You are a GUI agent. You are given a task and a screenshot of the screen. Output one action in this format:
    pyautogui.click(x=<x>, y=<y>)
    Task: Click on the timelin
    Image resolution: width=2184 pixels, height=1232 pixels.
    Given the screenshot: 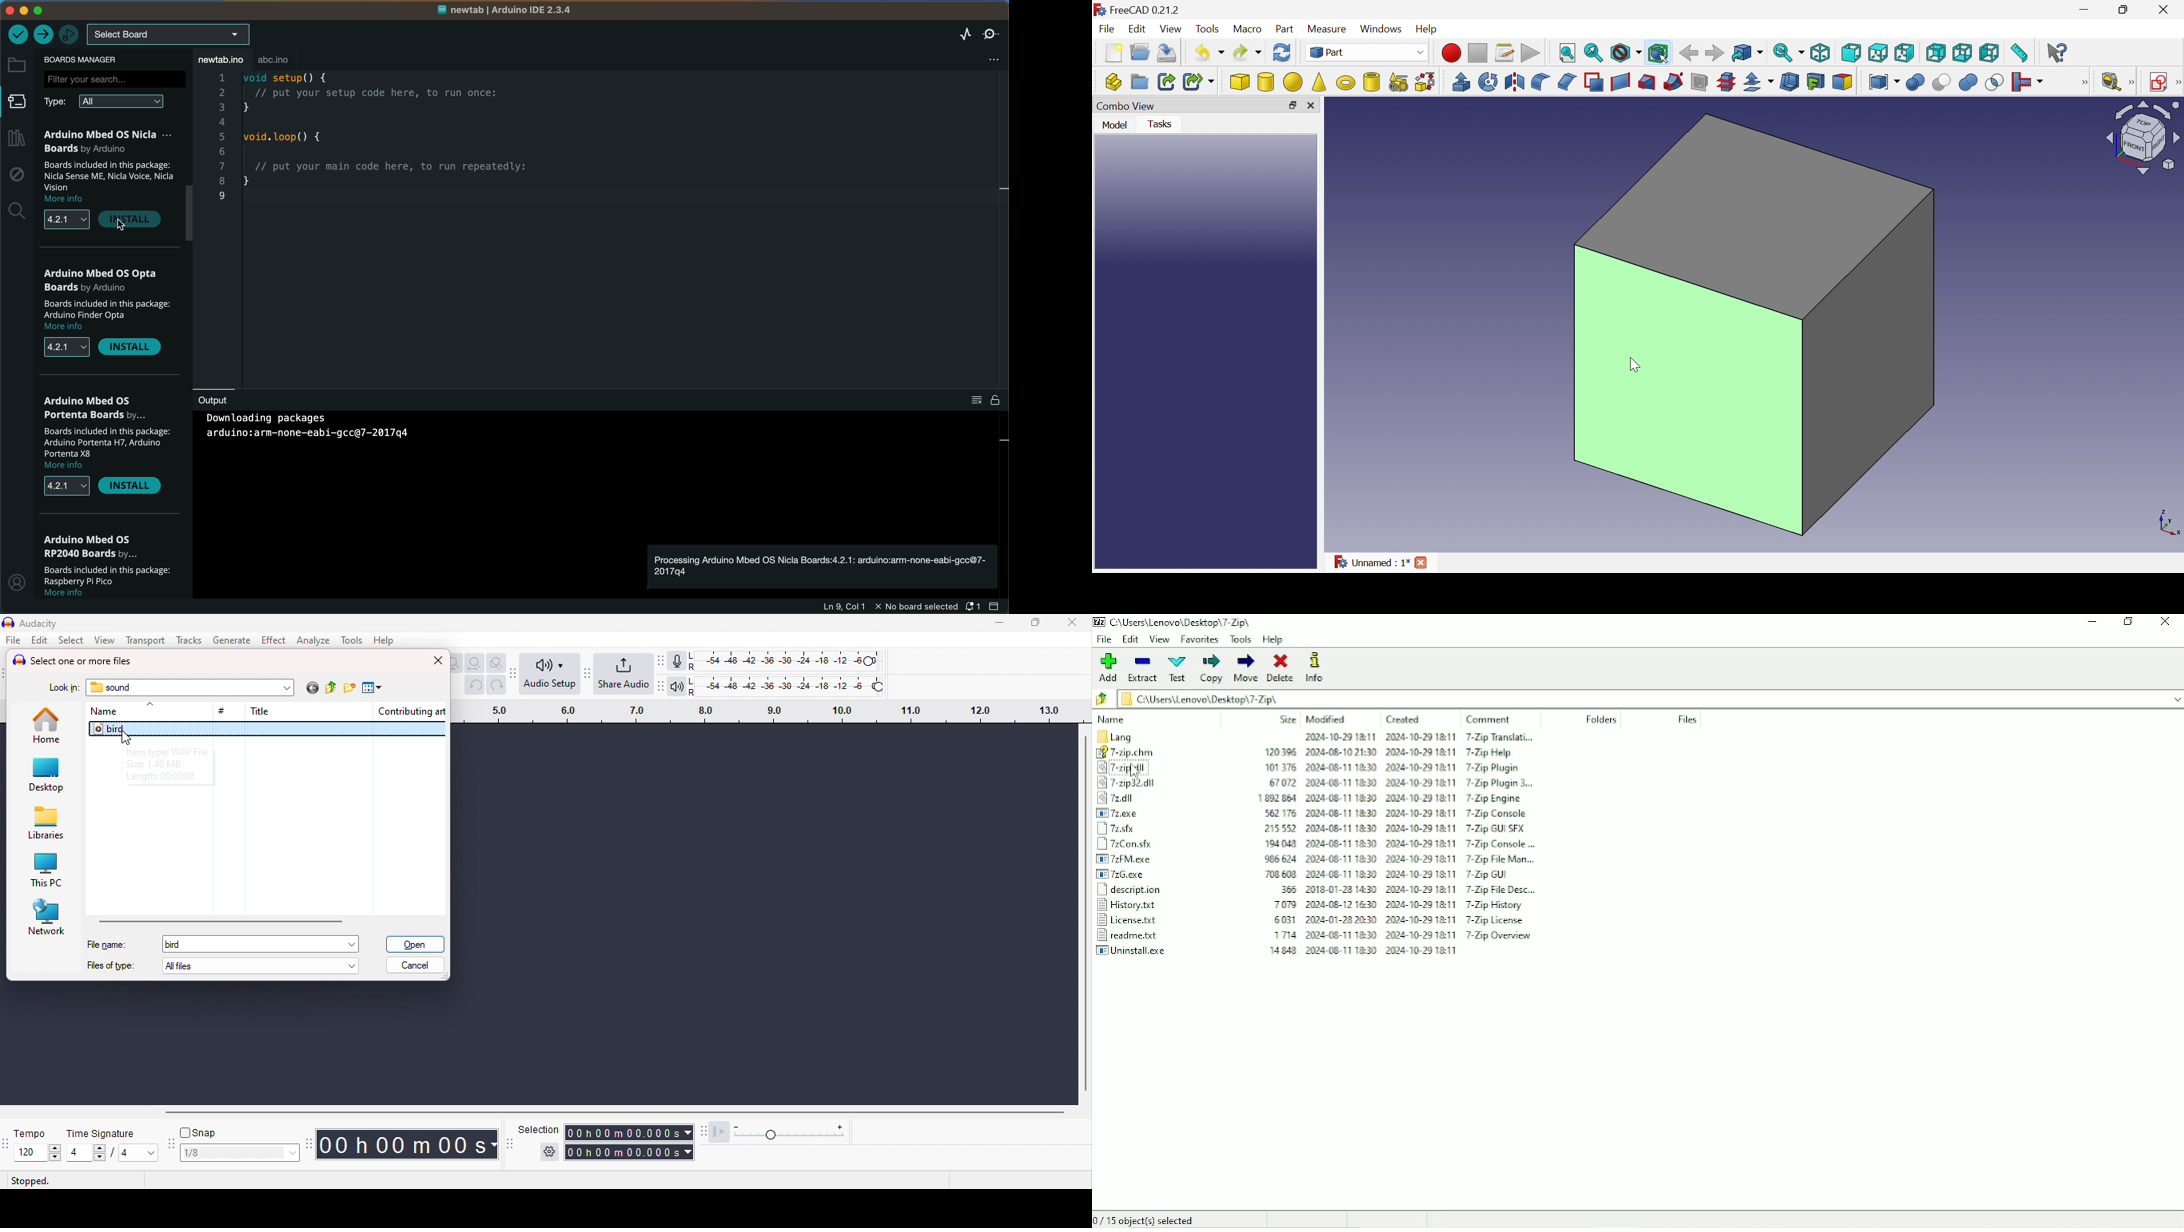 What is the action you would take?
    pyautogui.click(x=772, y=711)
    